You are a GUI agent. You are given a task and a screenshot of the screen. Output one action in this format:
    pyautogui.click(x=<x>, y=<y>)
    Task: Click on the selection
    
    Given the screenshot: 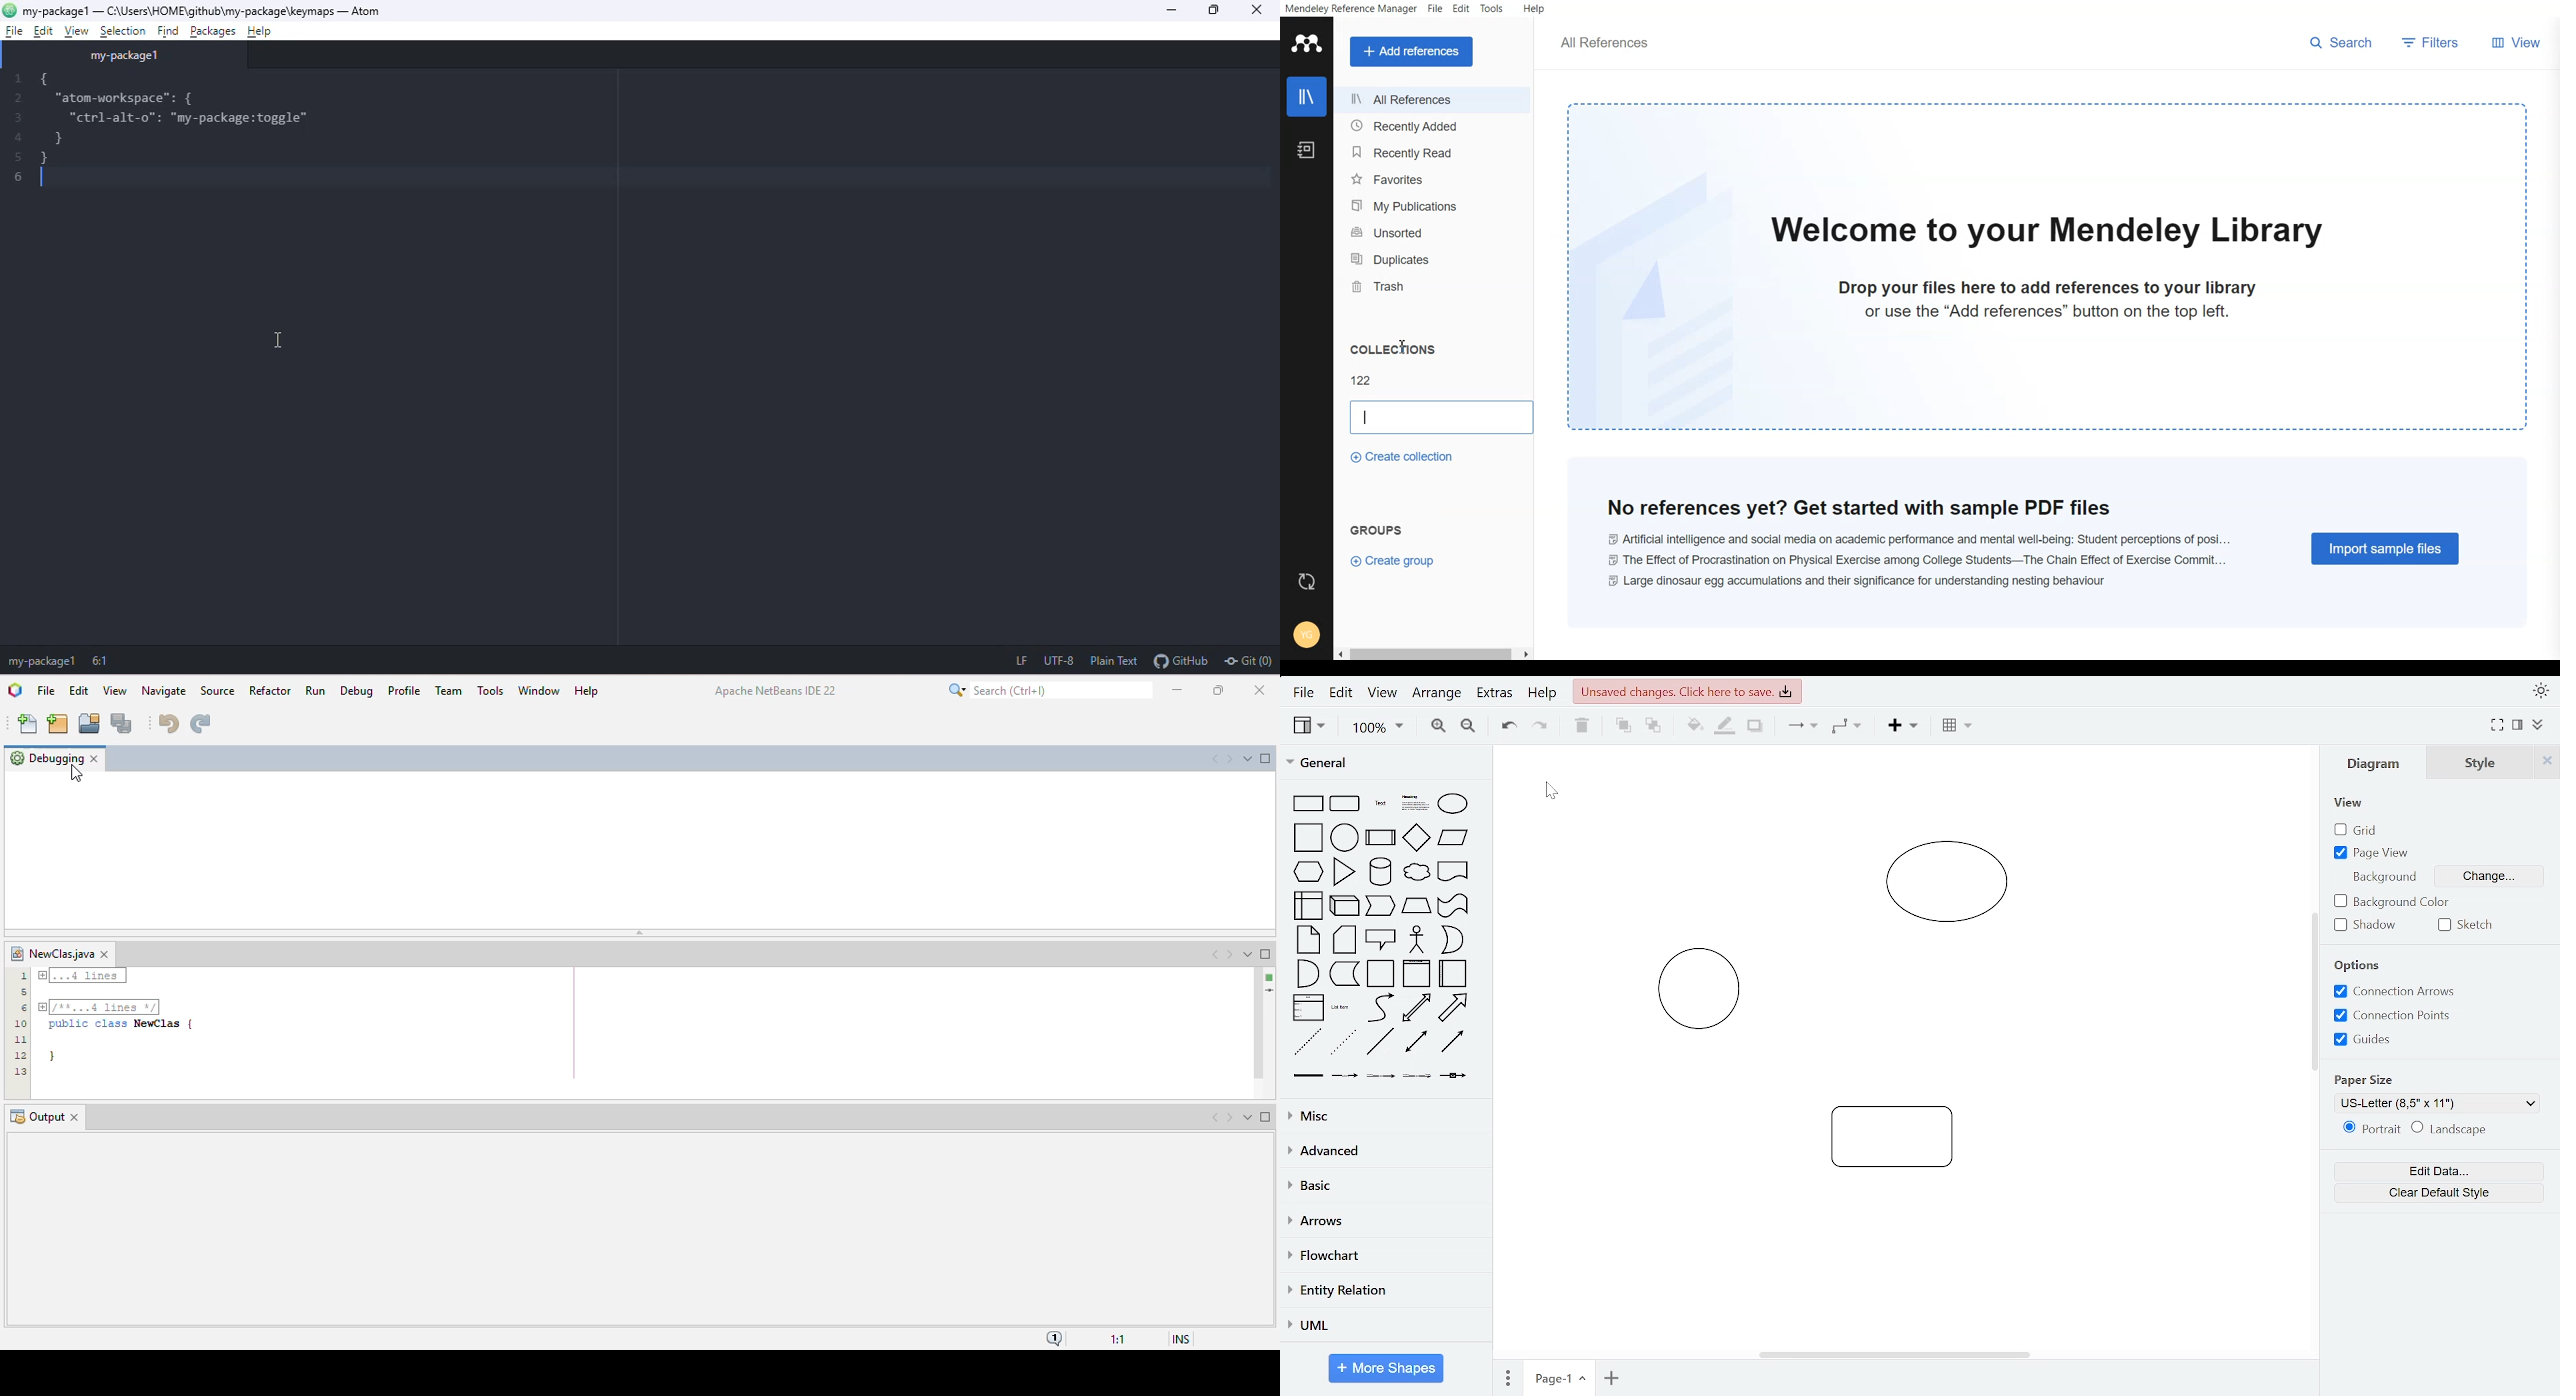 What is the action you would take?
    pyautogui.click(x=121, y=30)
    